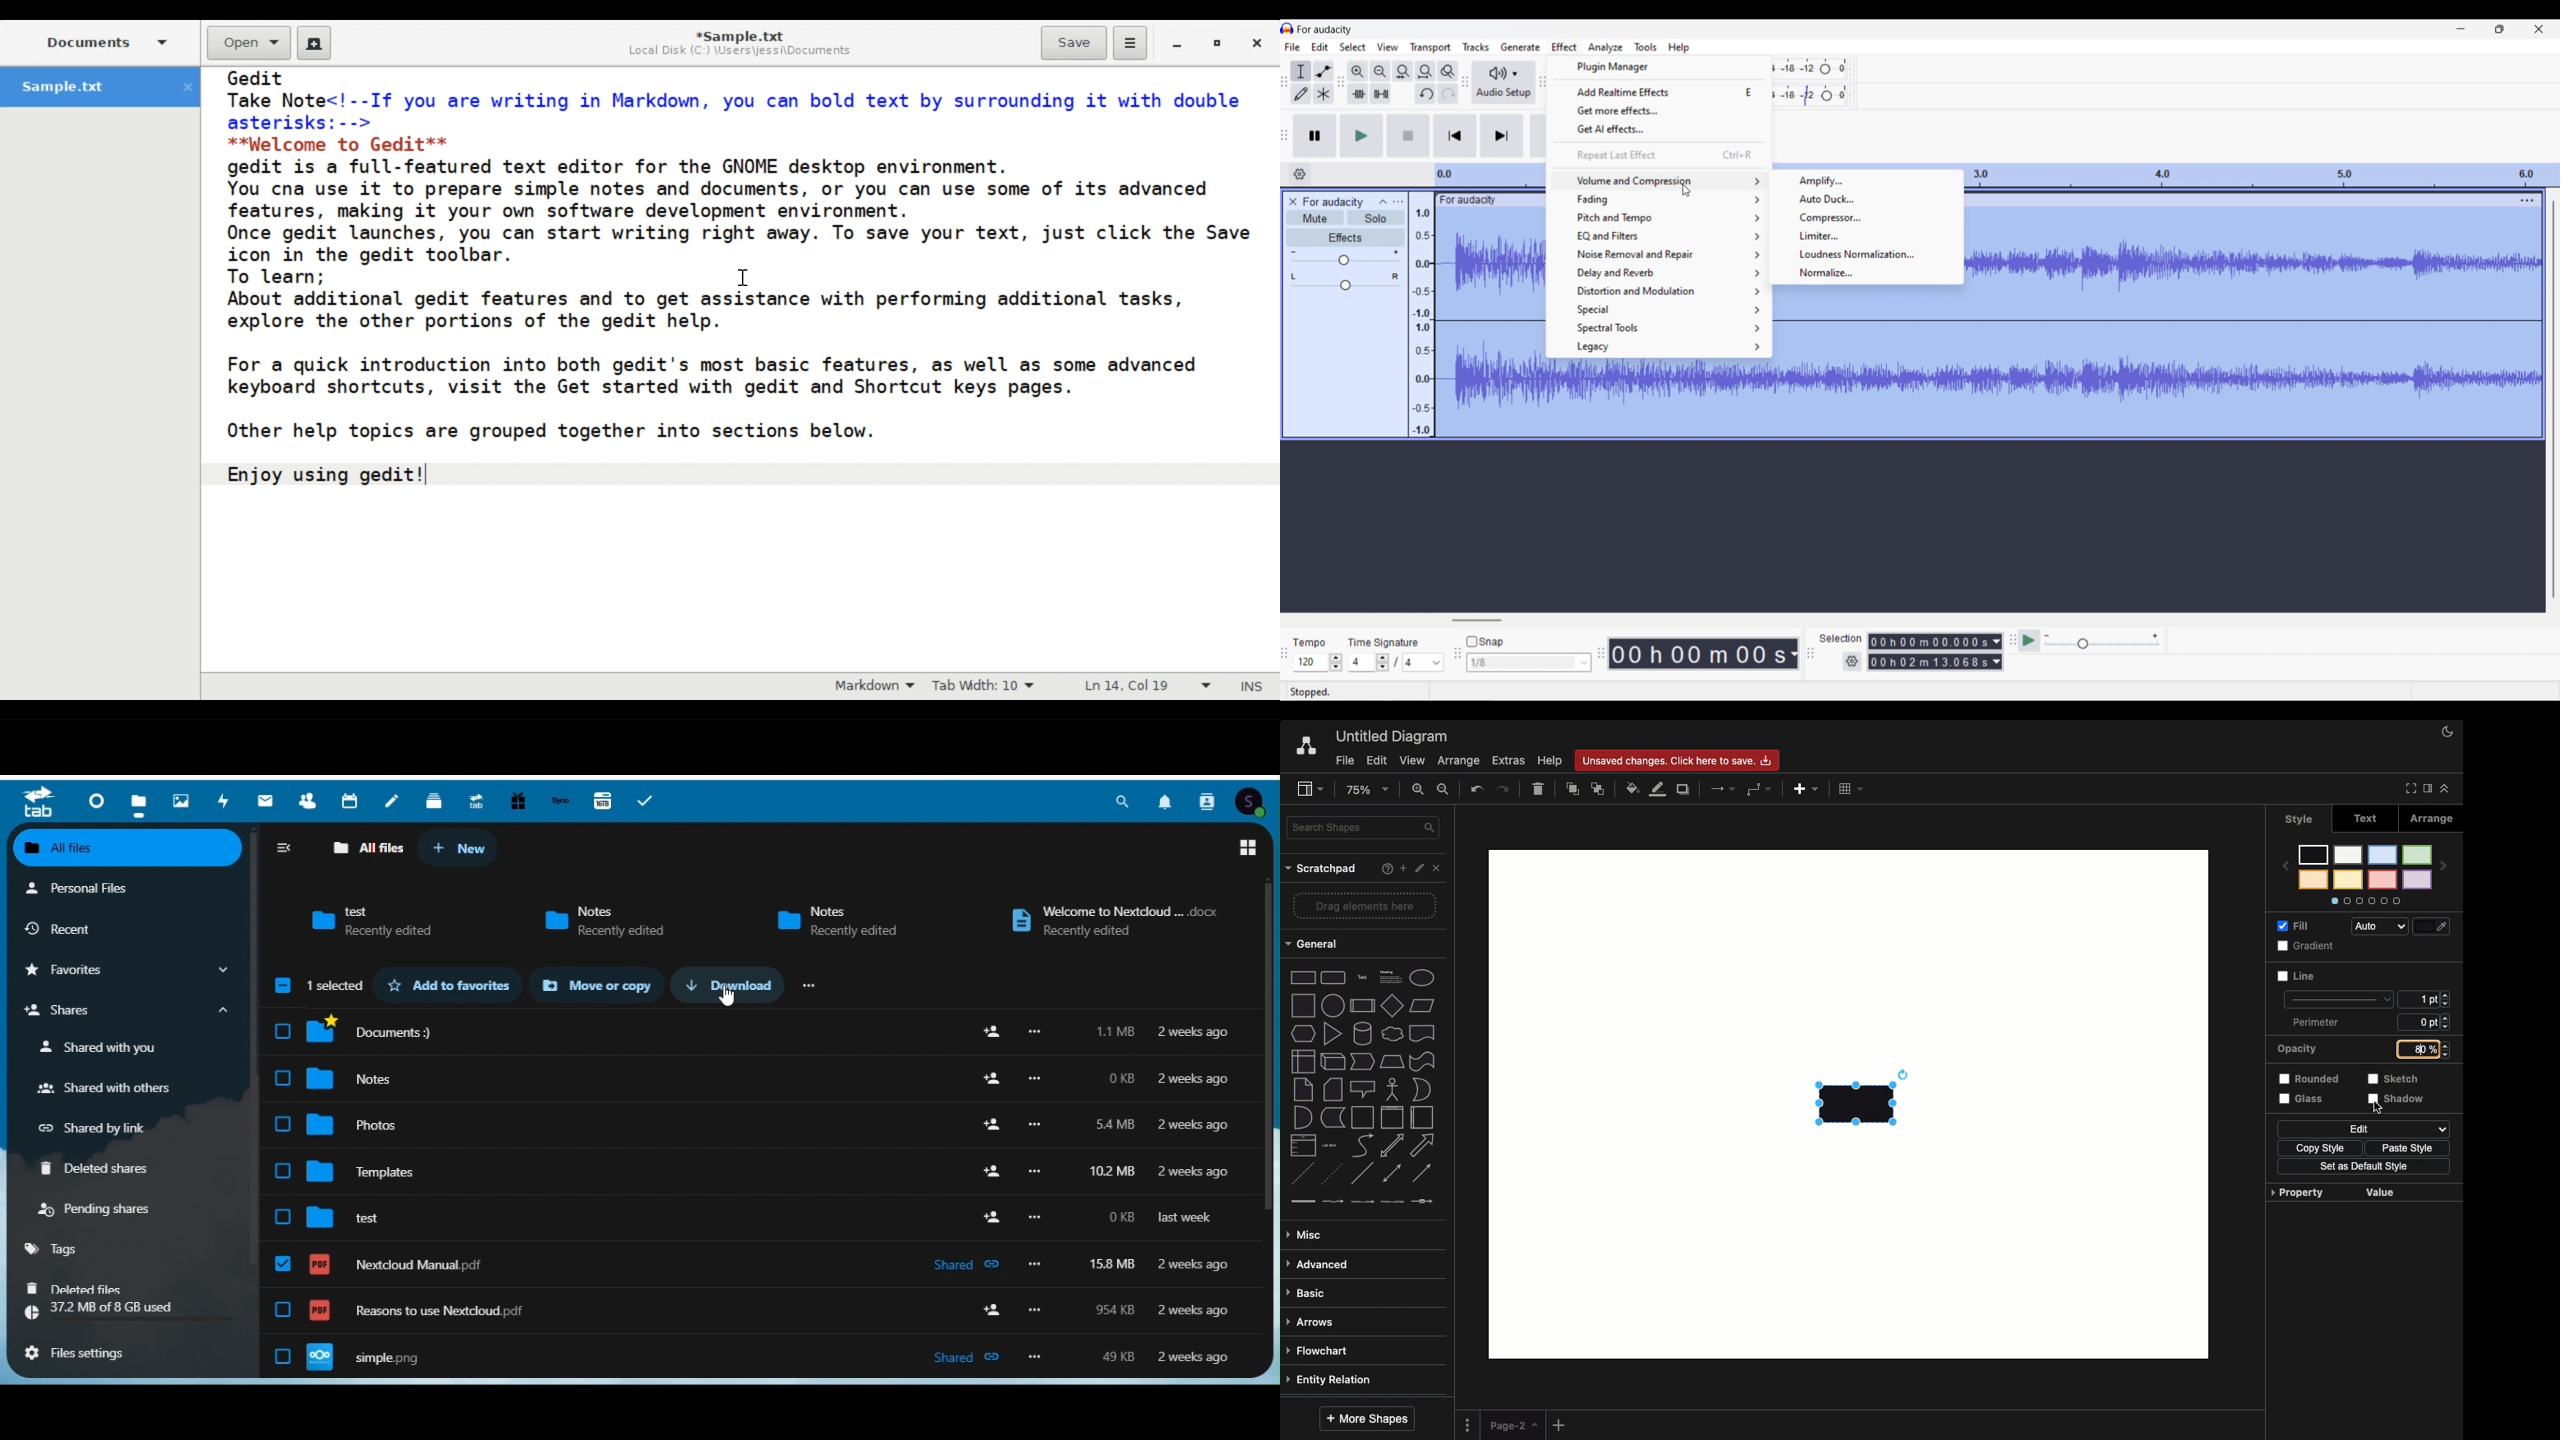 The height and width of the screenshot is (1456, 2576). What do you see at coordinates (761, 1079) in the screenshot?
I see `notes ` at bounding box center [761, 1079].